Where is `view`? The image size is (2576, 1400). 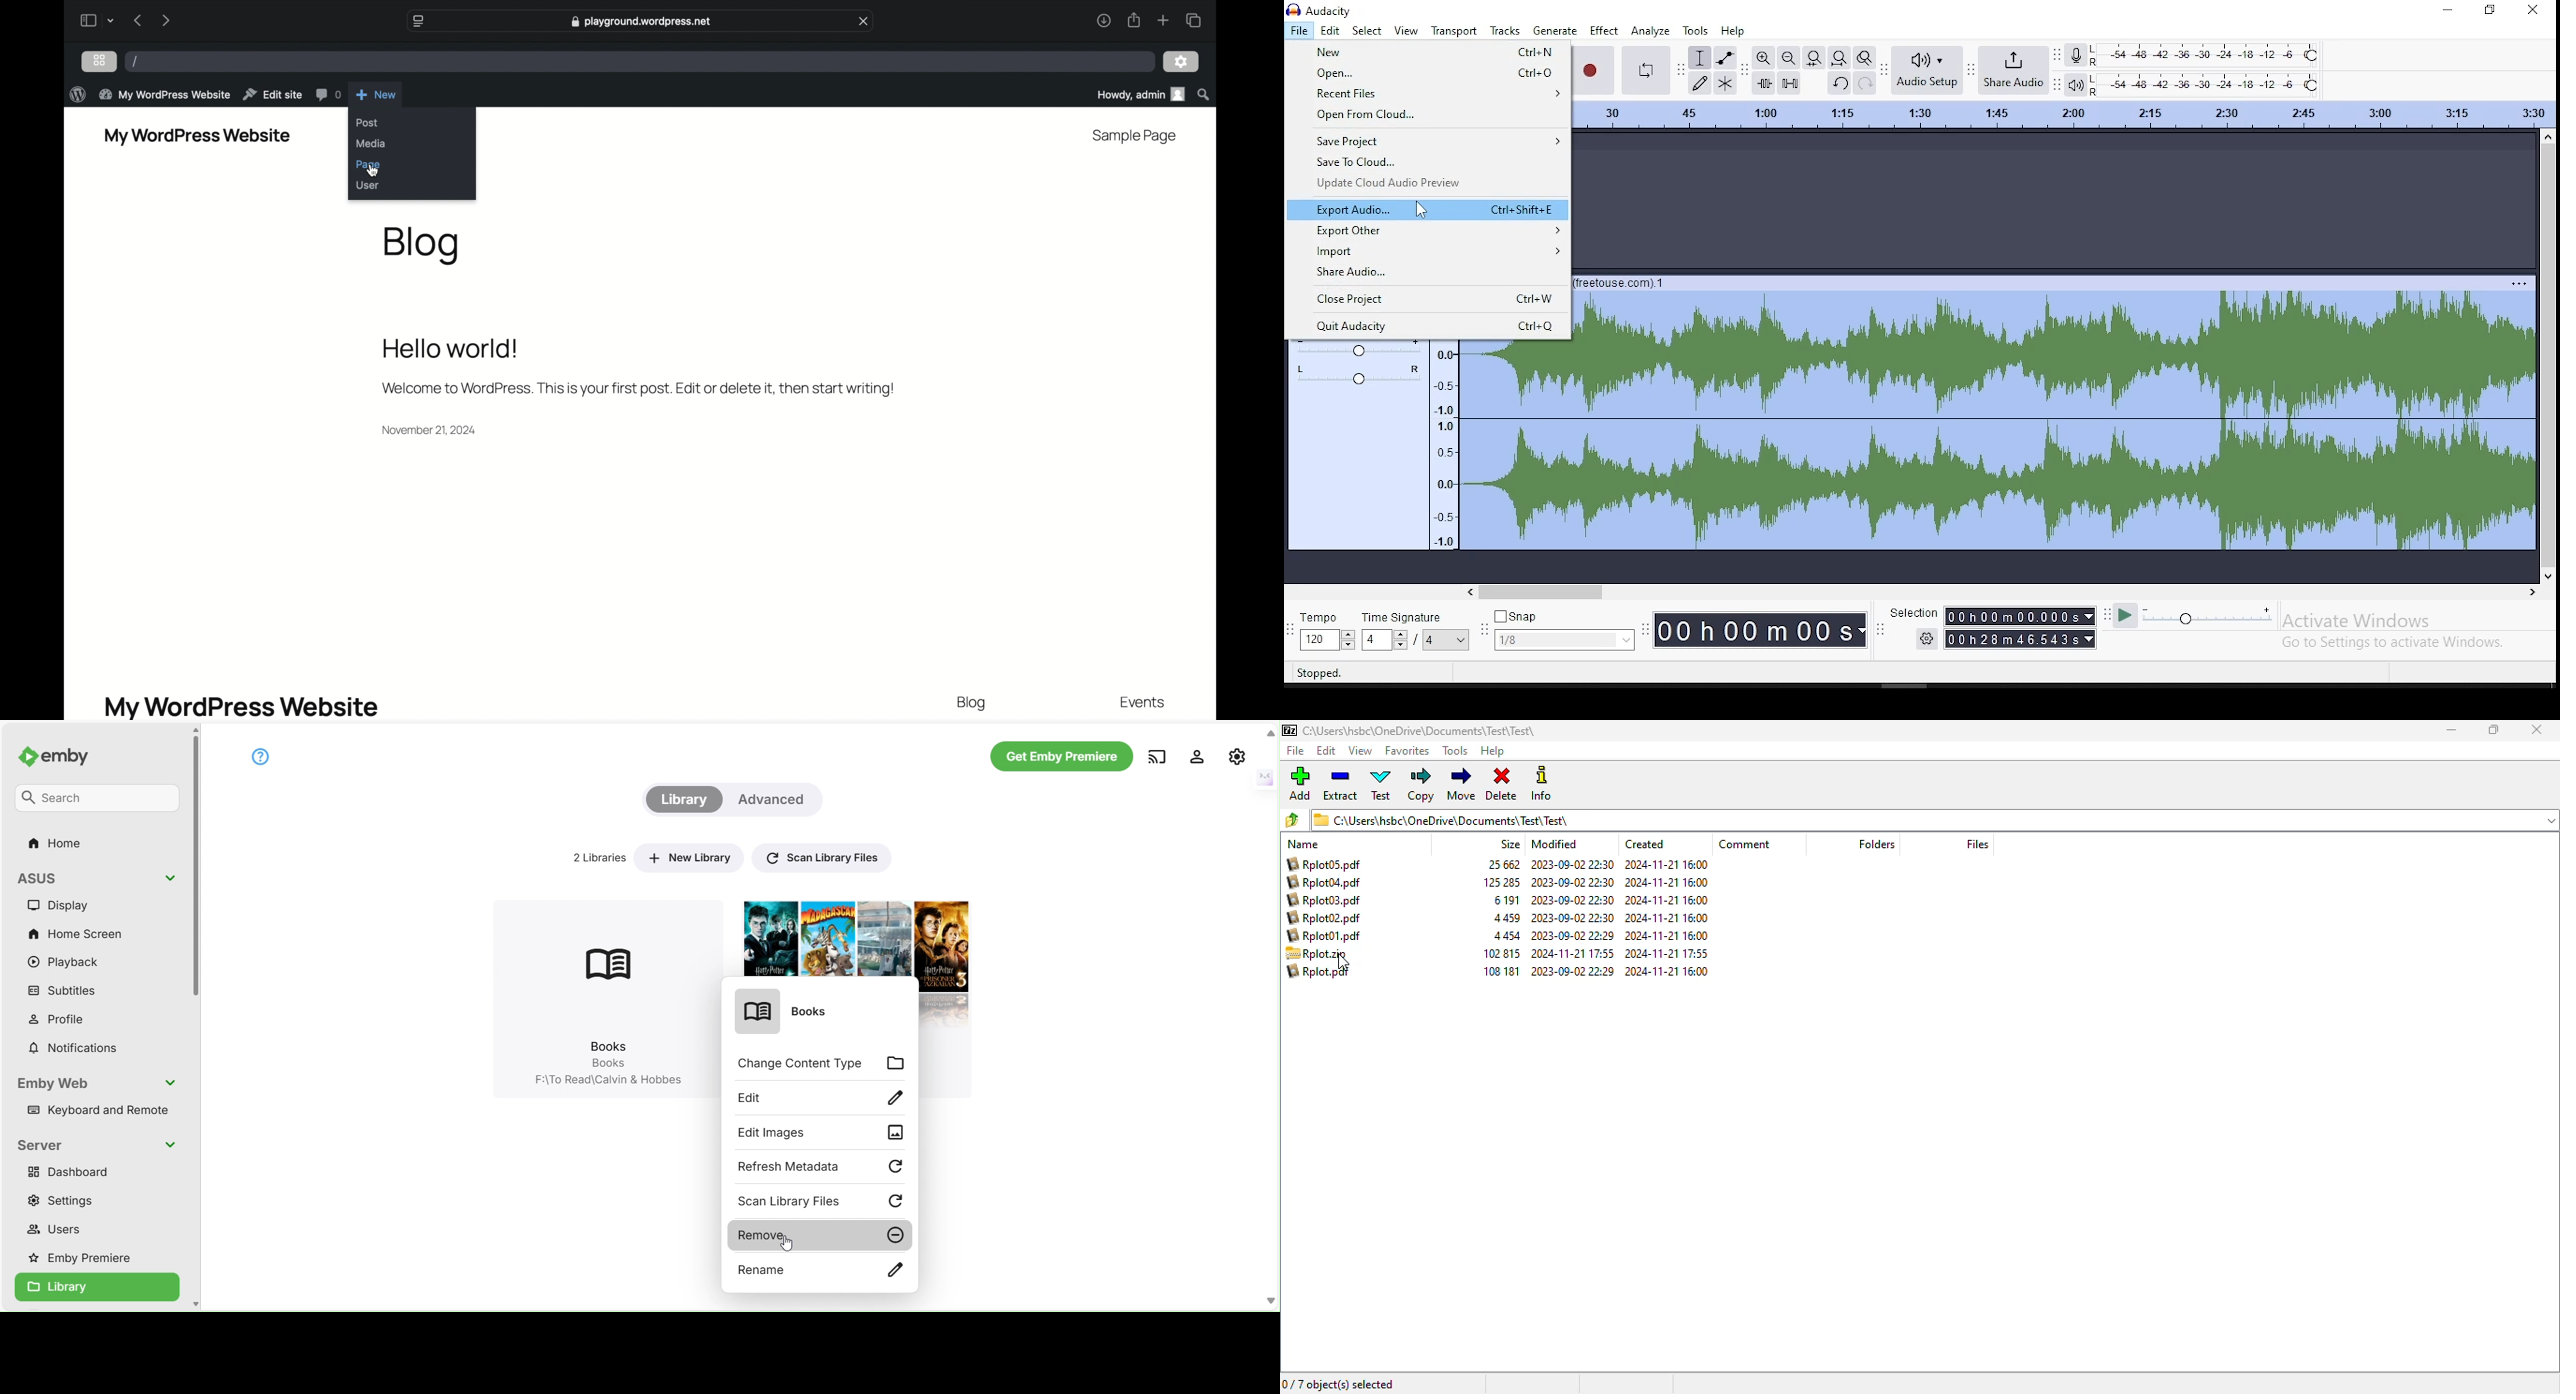 view is located at coordinates (1360, 750).